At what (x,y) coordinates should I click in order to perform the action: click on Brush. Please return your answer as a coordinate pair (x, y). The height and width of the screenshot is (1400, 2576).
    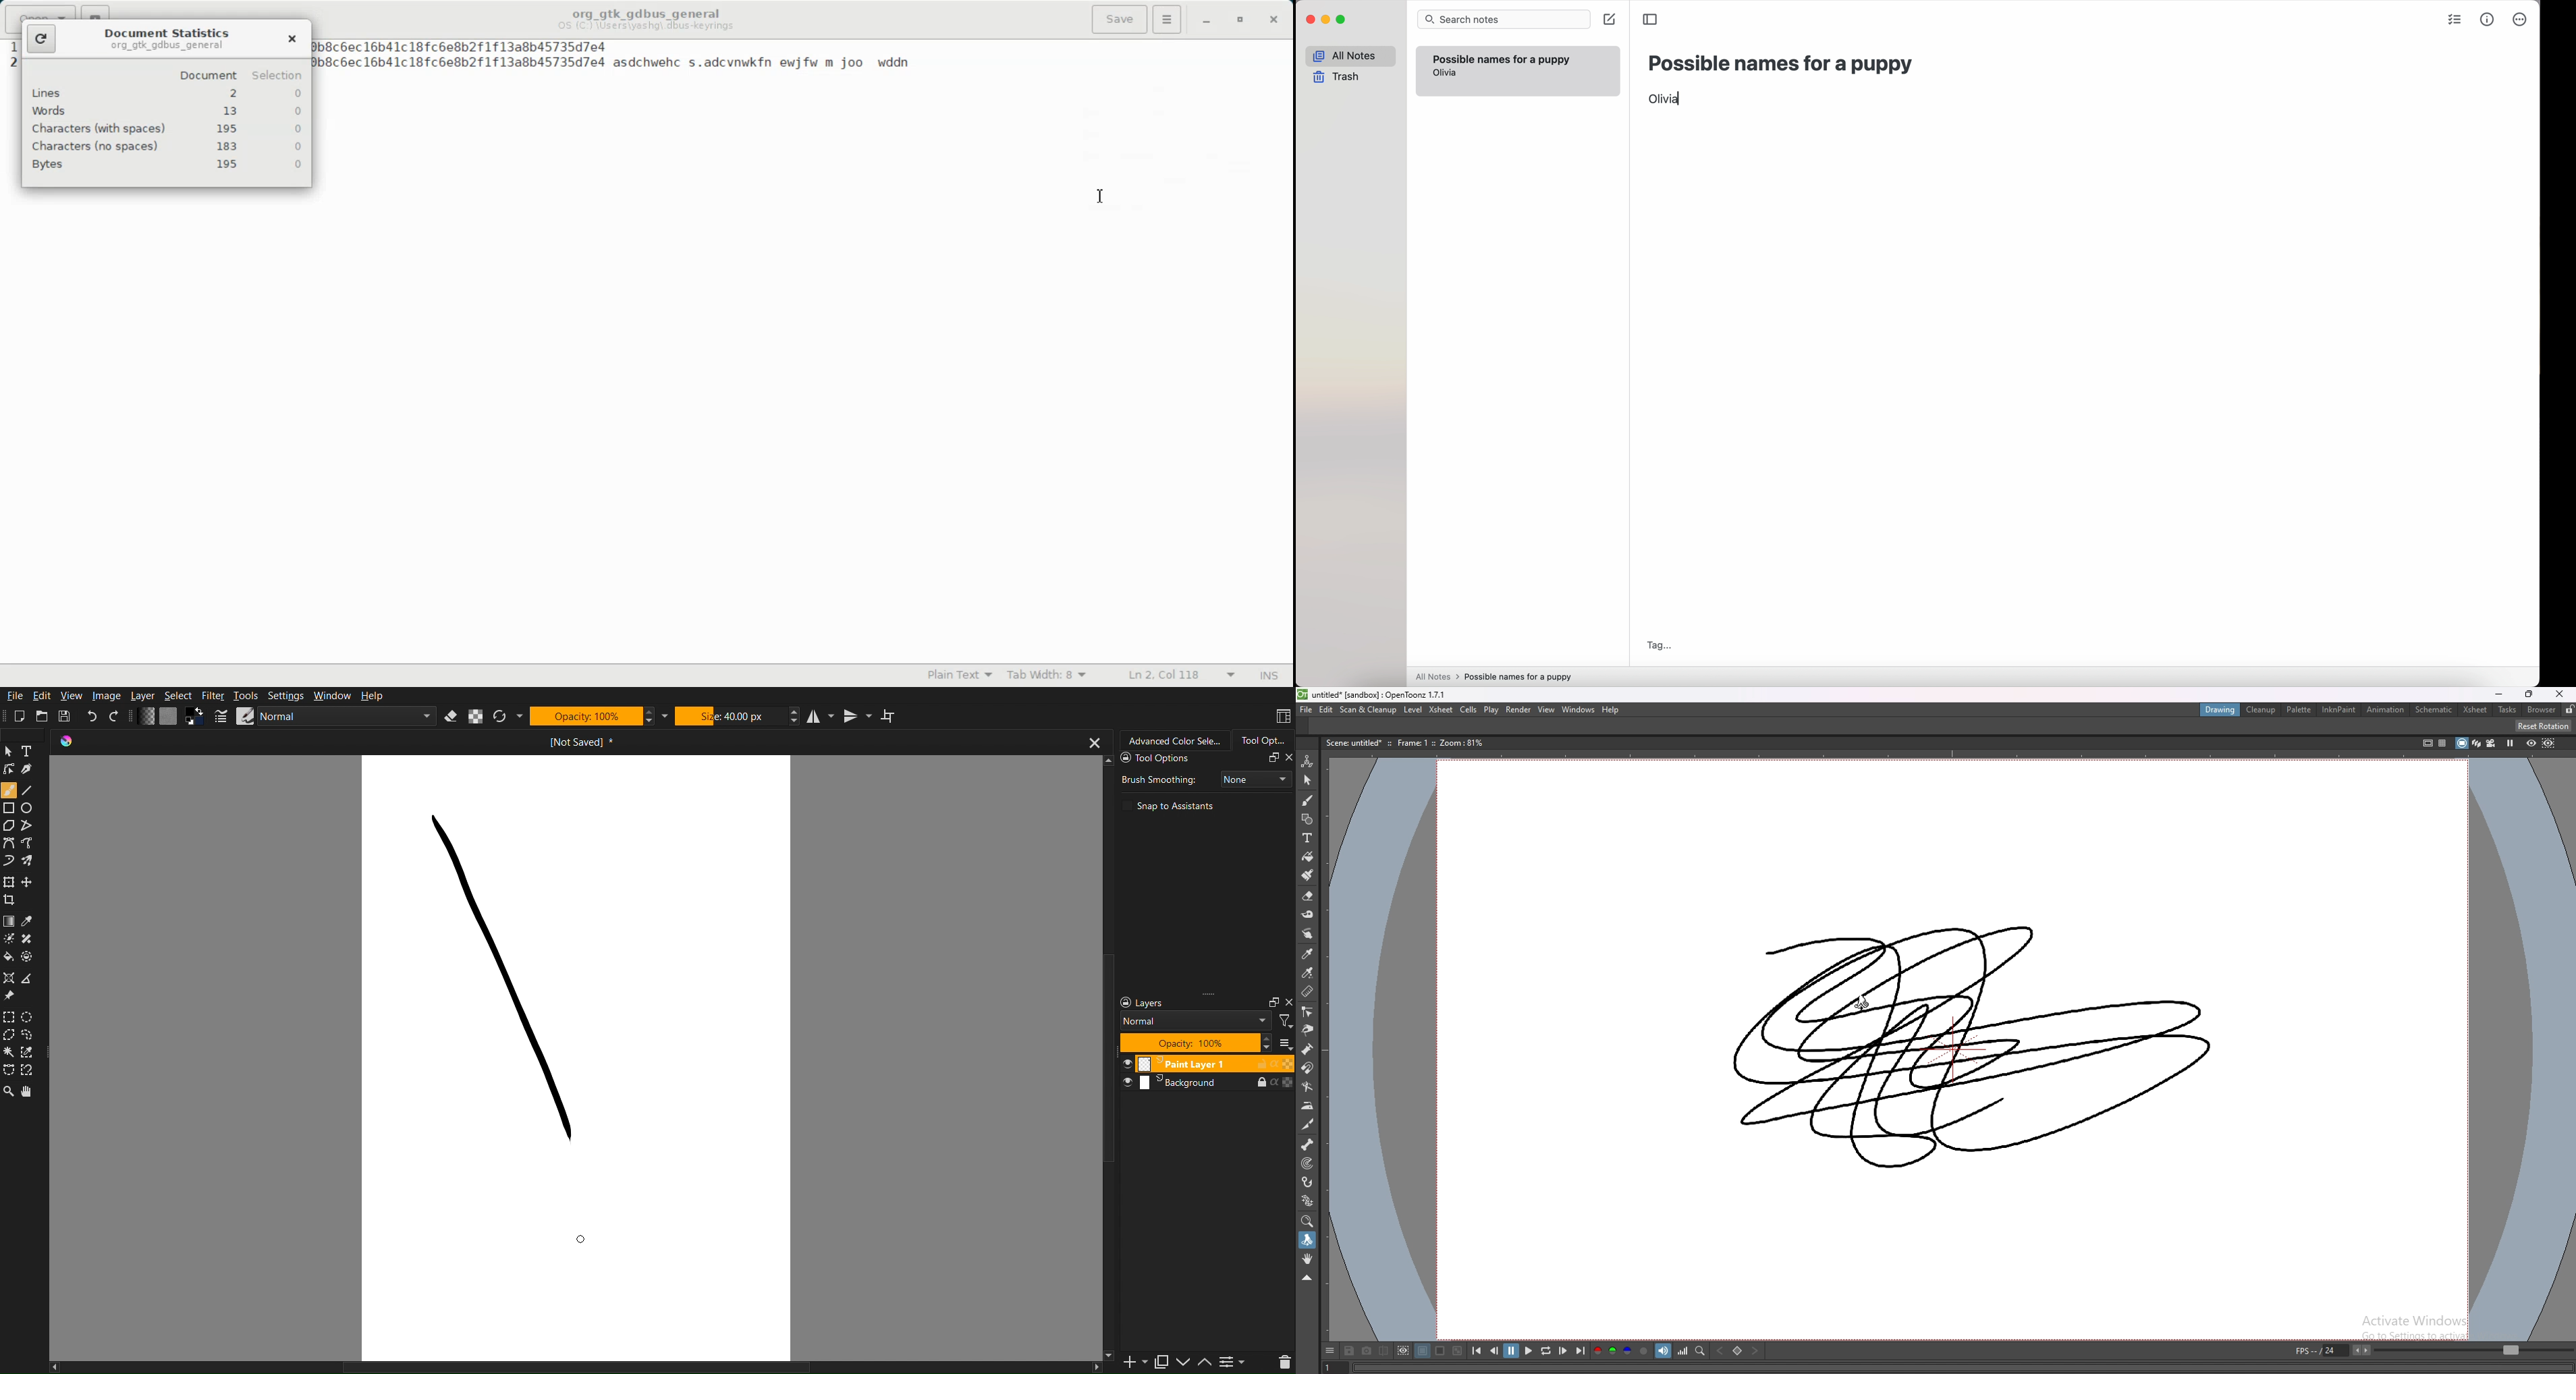
    Looking at the image, I should click on (31, 862).